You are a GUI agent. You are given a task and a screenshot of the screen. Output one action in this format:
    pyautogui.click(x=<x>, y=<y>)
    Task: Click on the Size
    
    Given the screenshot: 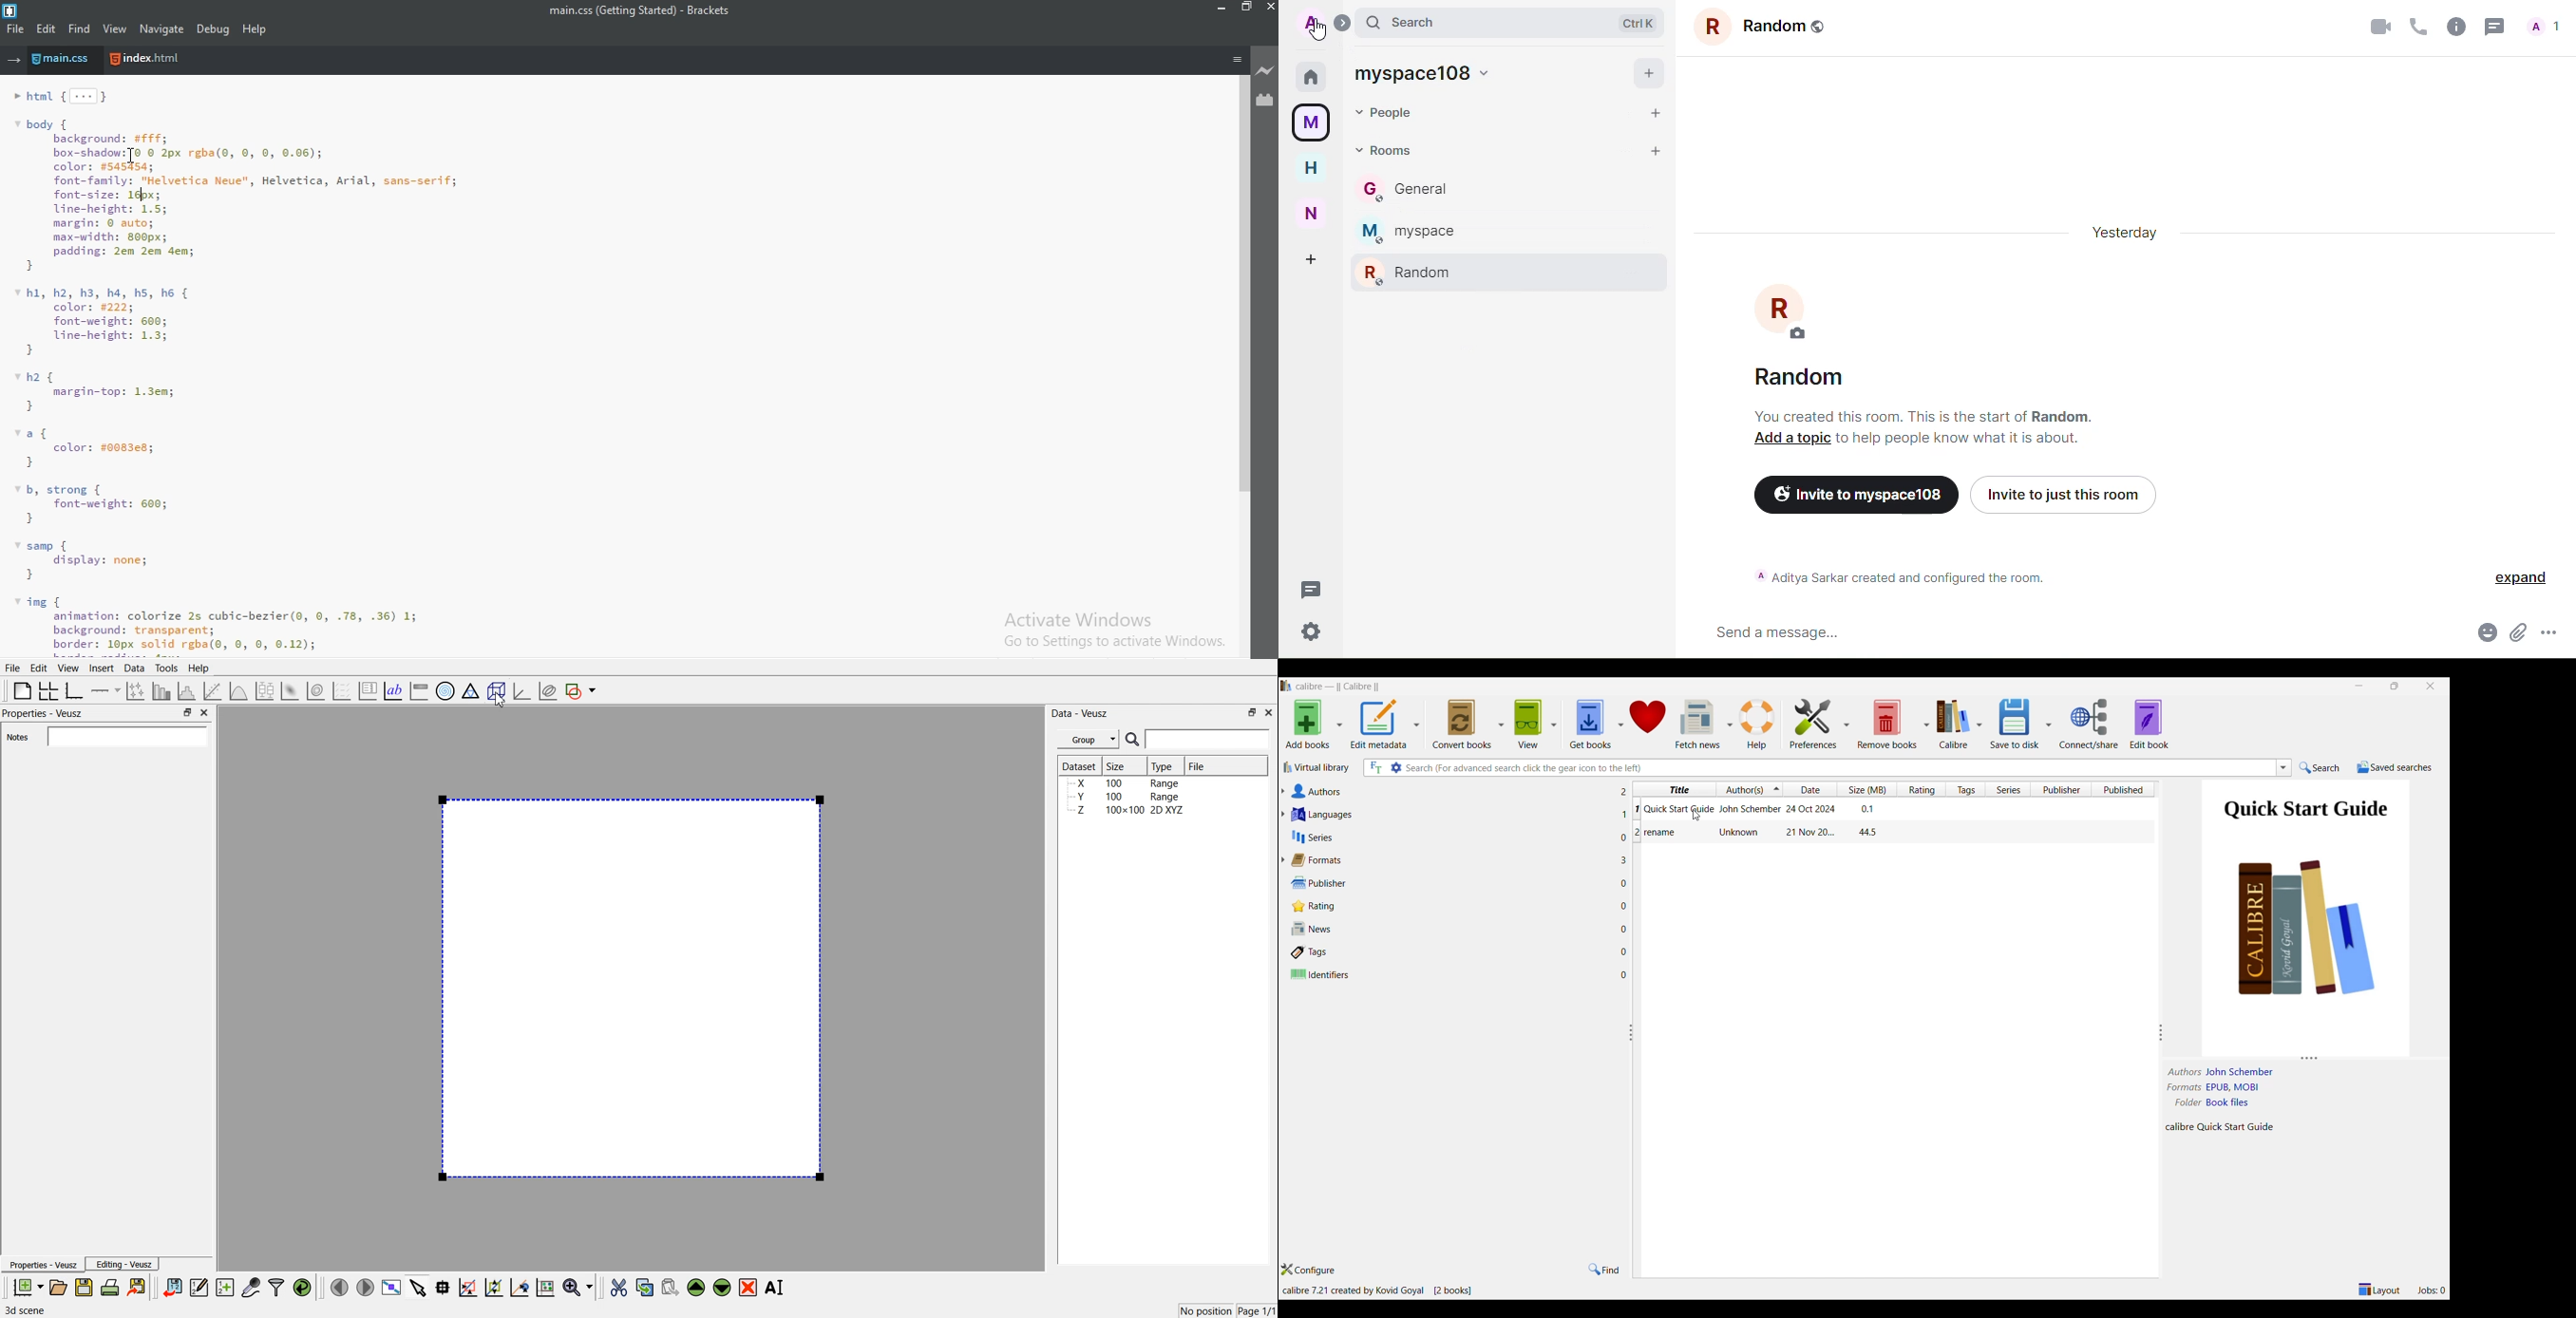 What is the action you would take?
    pyautogui.click(x=1119, y=766)
    